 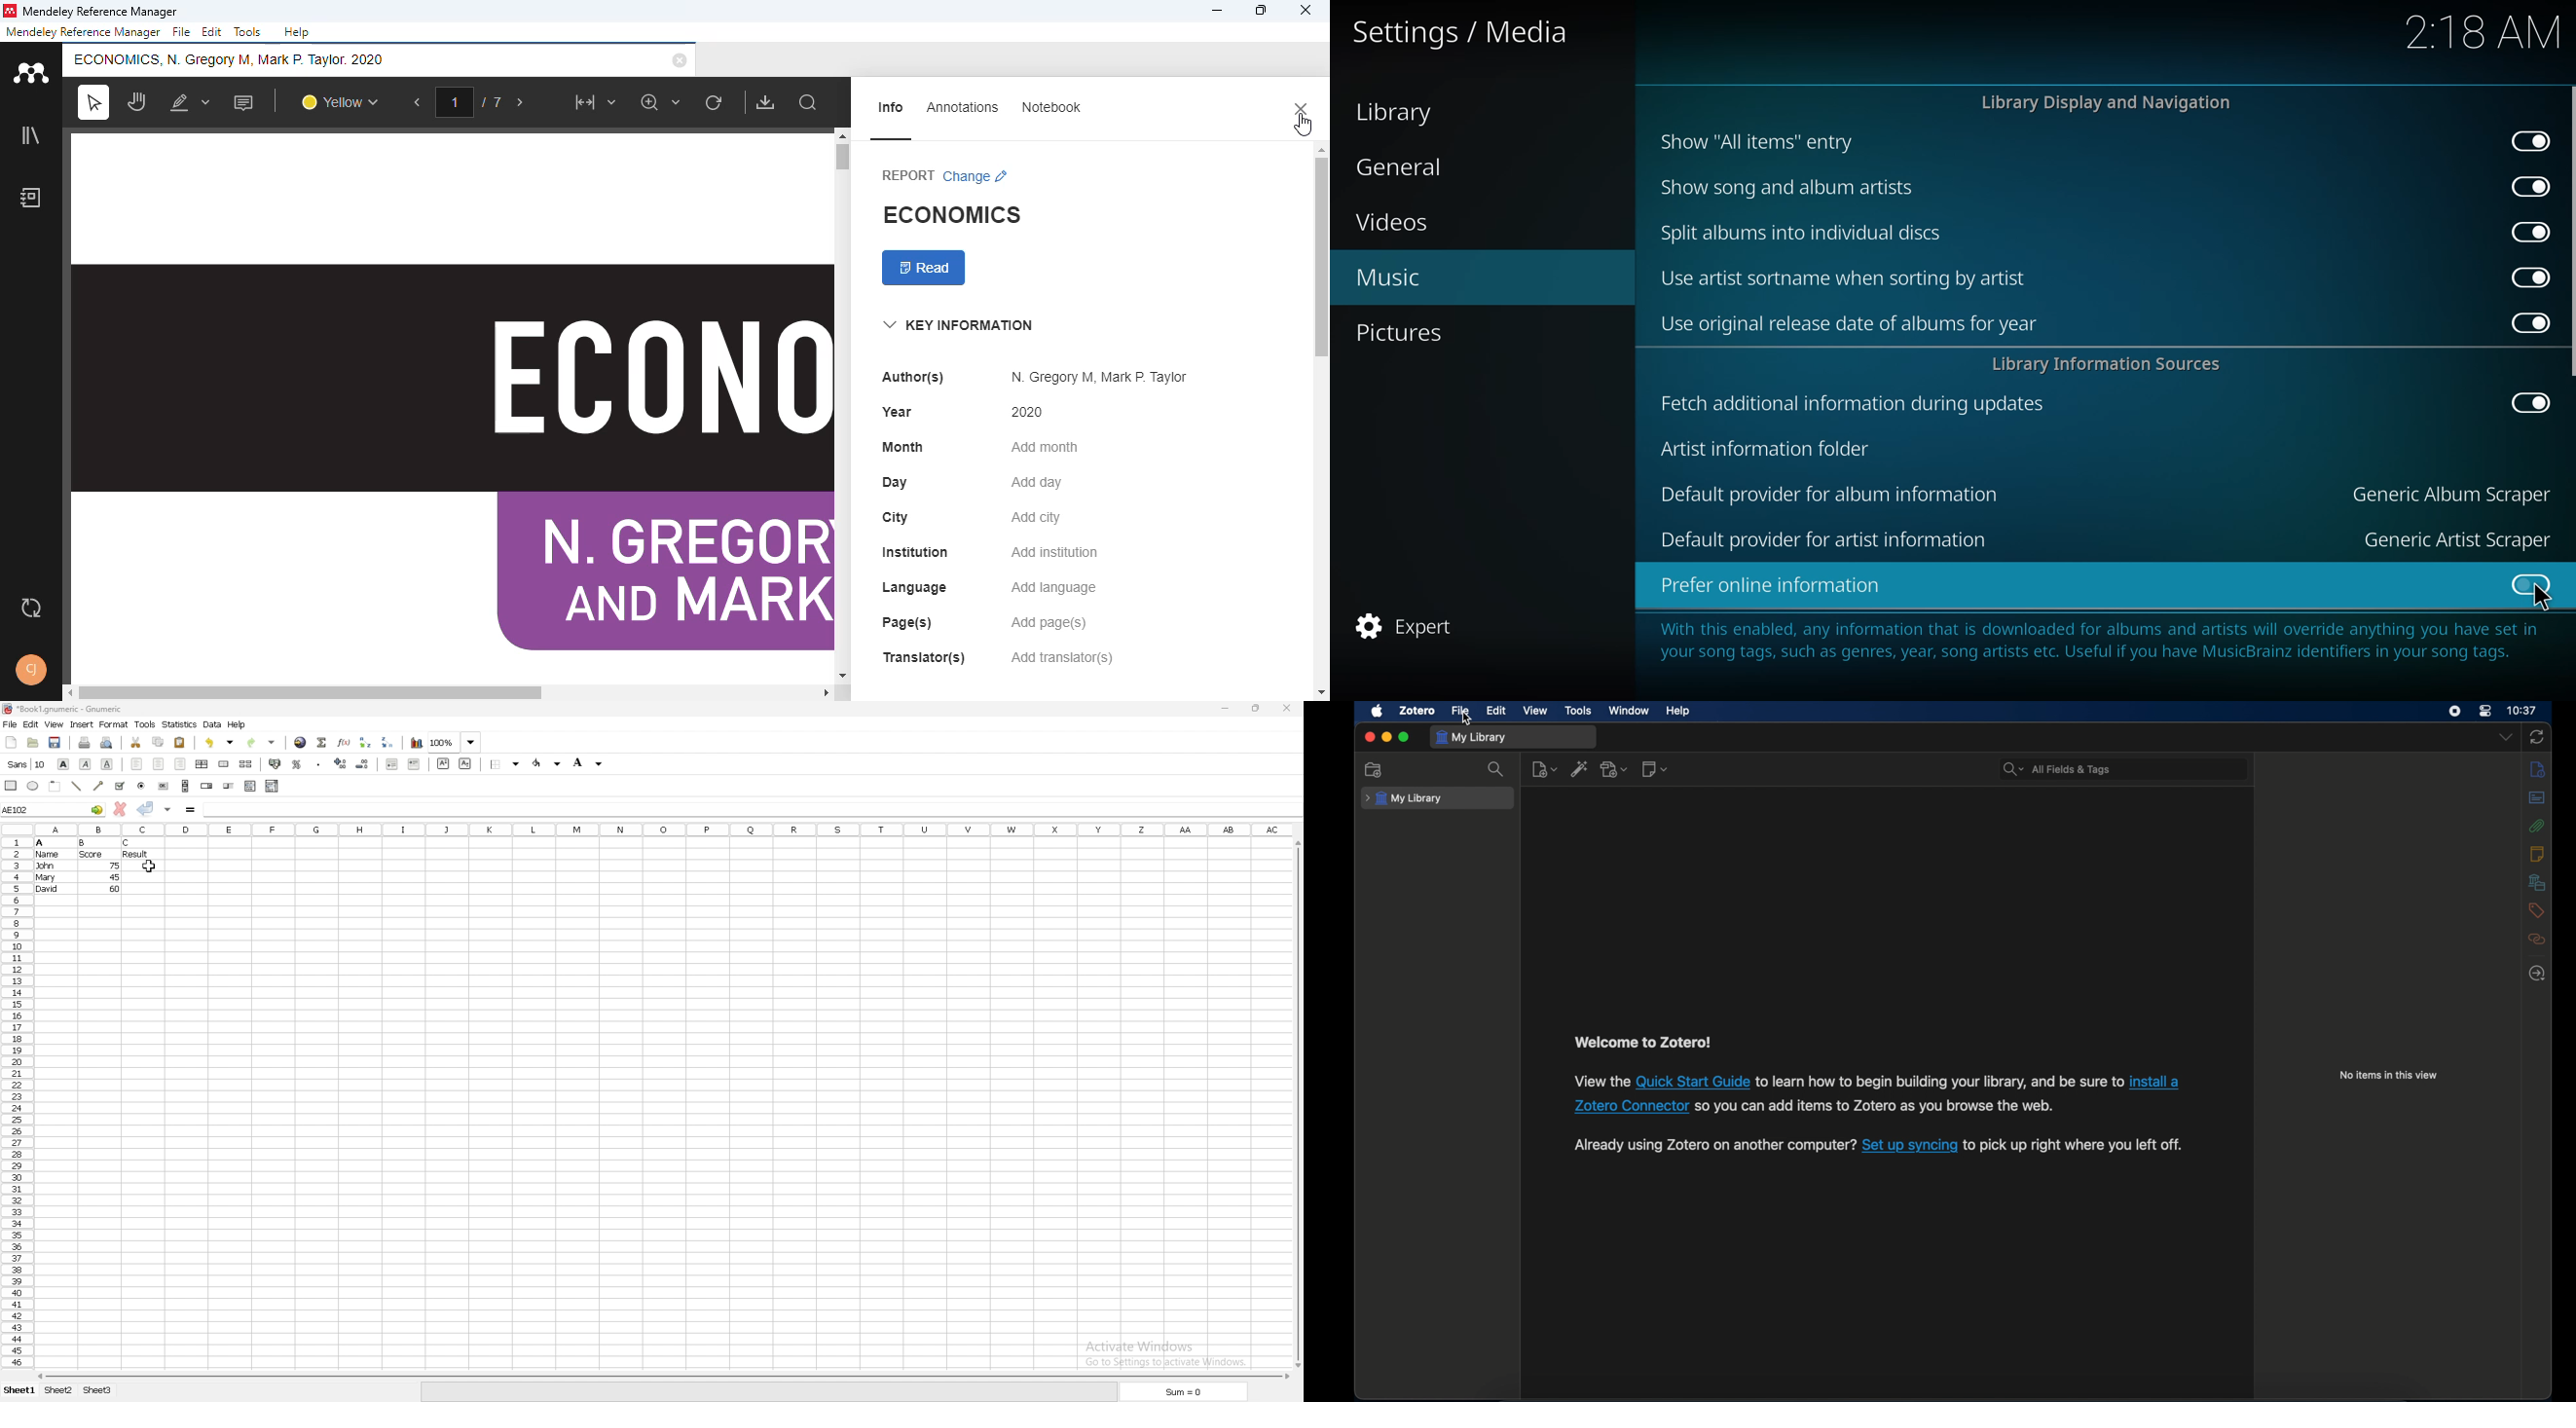 What do you see at coordinates (2483, 32) in the screenshot?
I see `time` at bounding box center [2483, 32].